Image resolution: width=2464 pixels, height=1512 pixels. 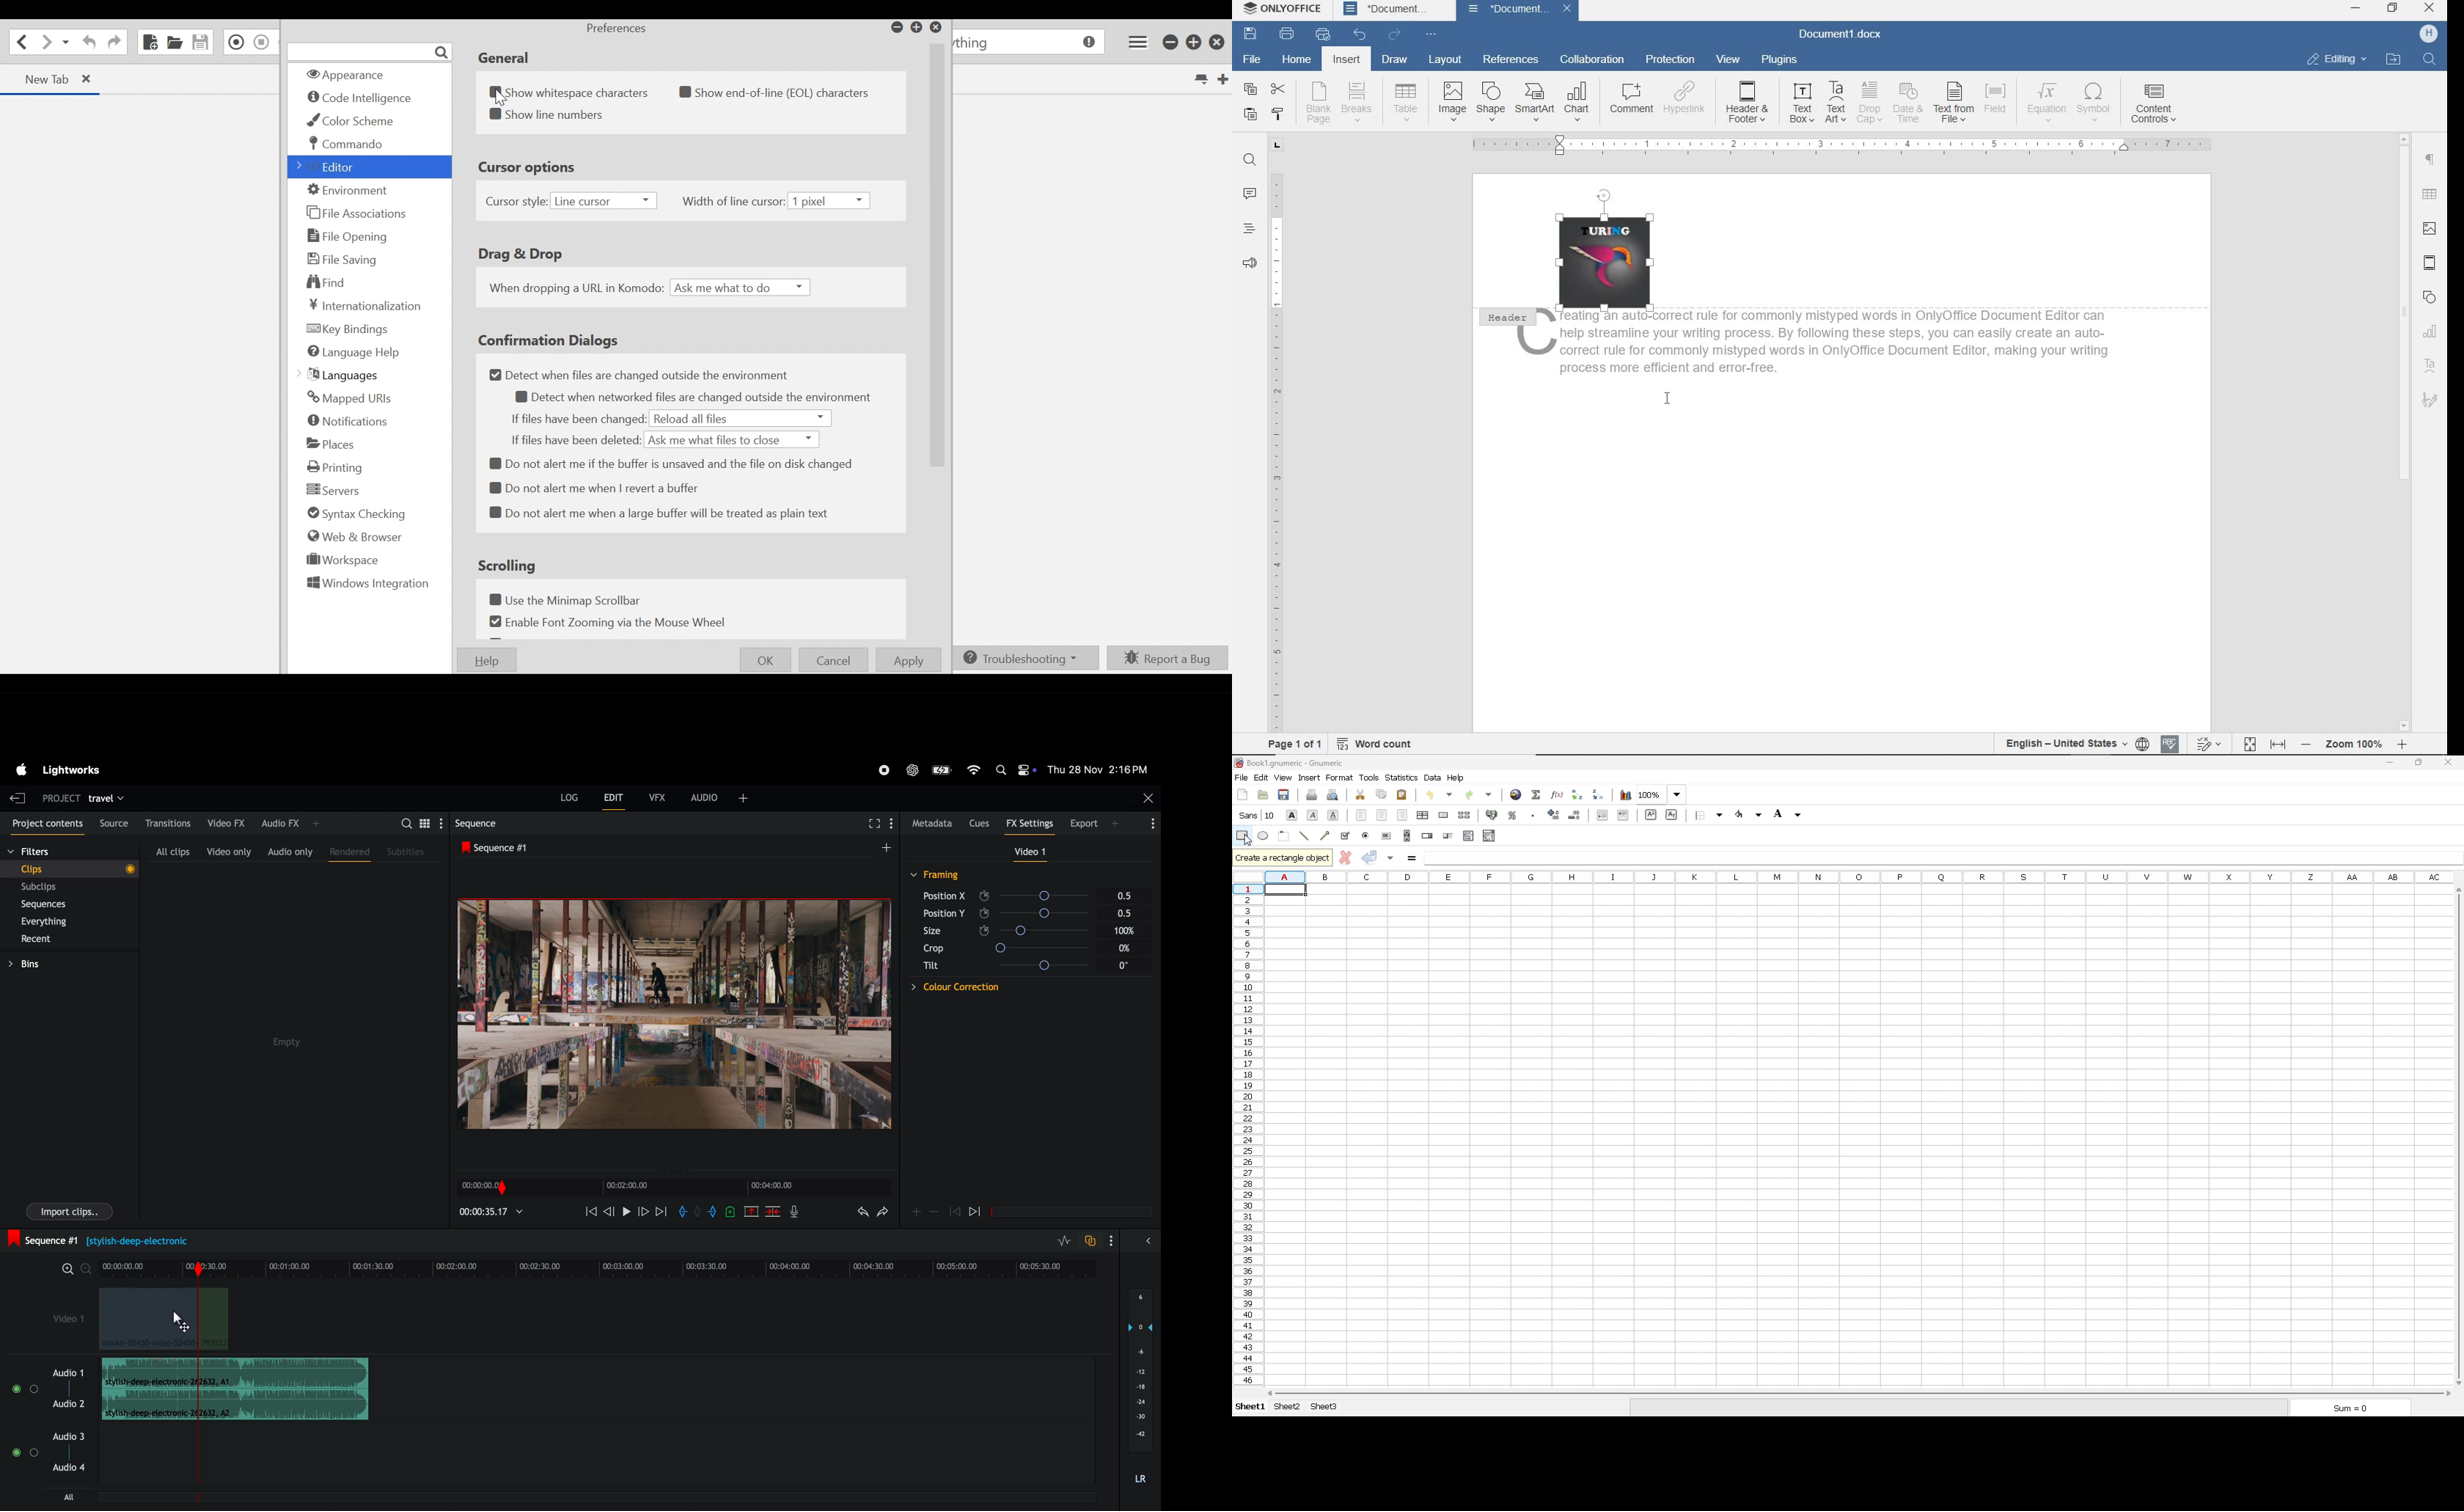 I want to click on cues, so click(x=979, y=822).